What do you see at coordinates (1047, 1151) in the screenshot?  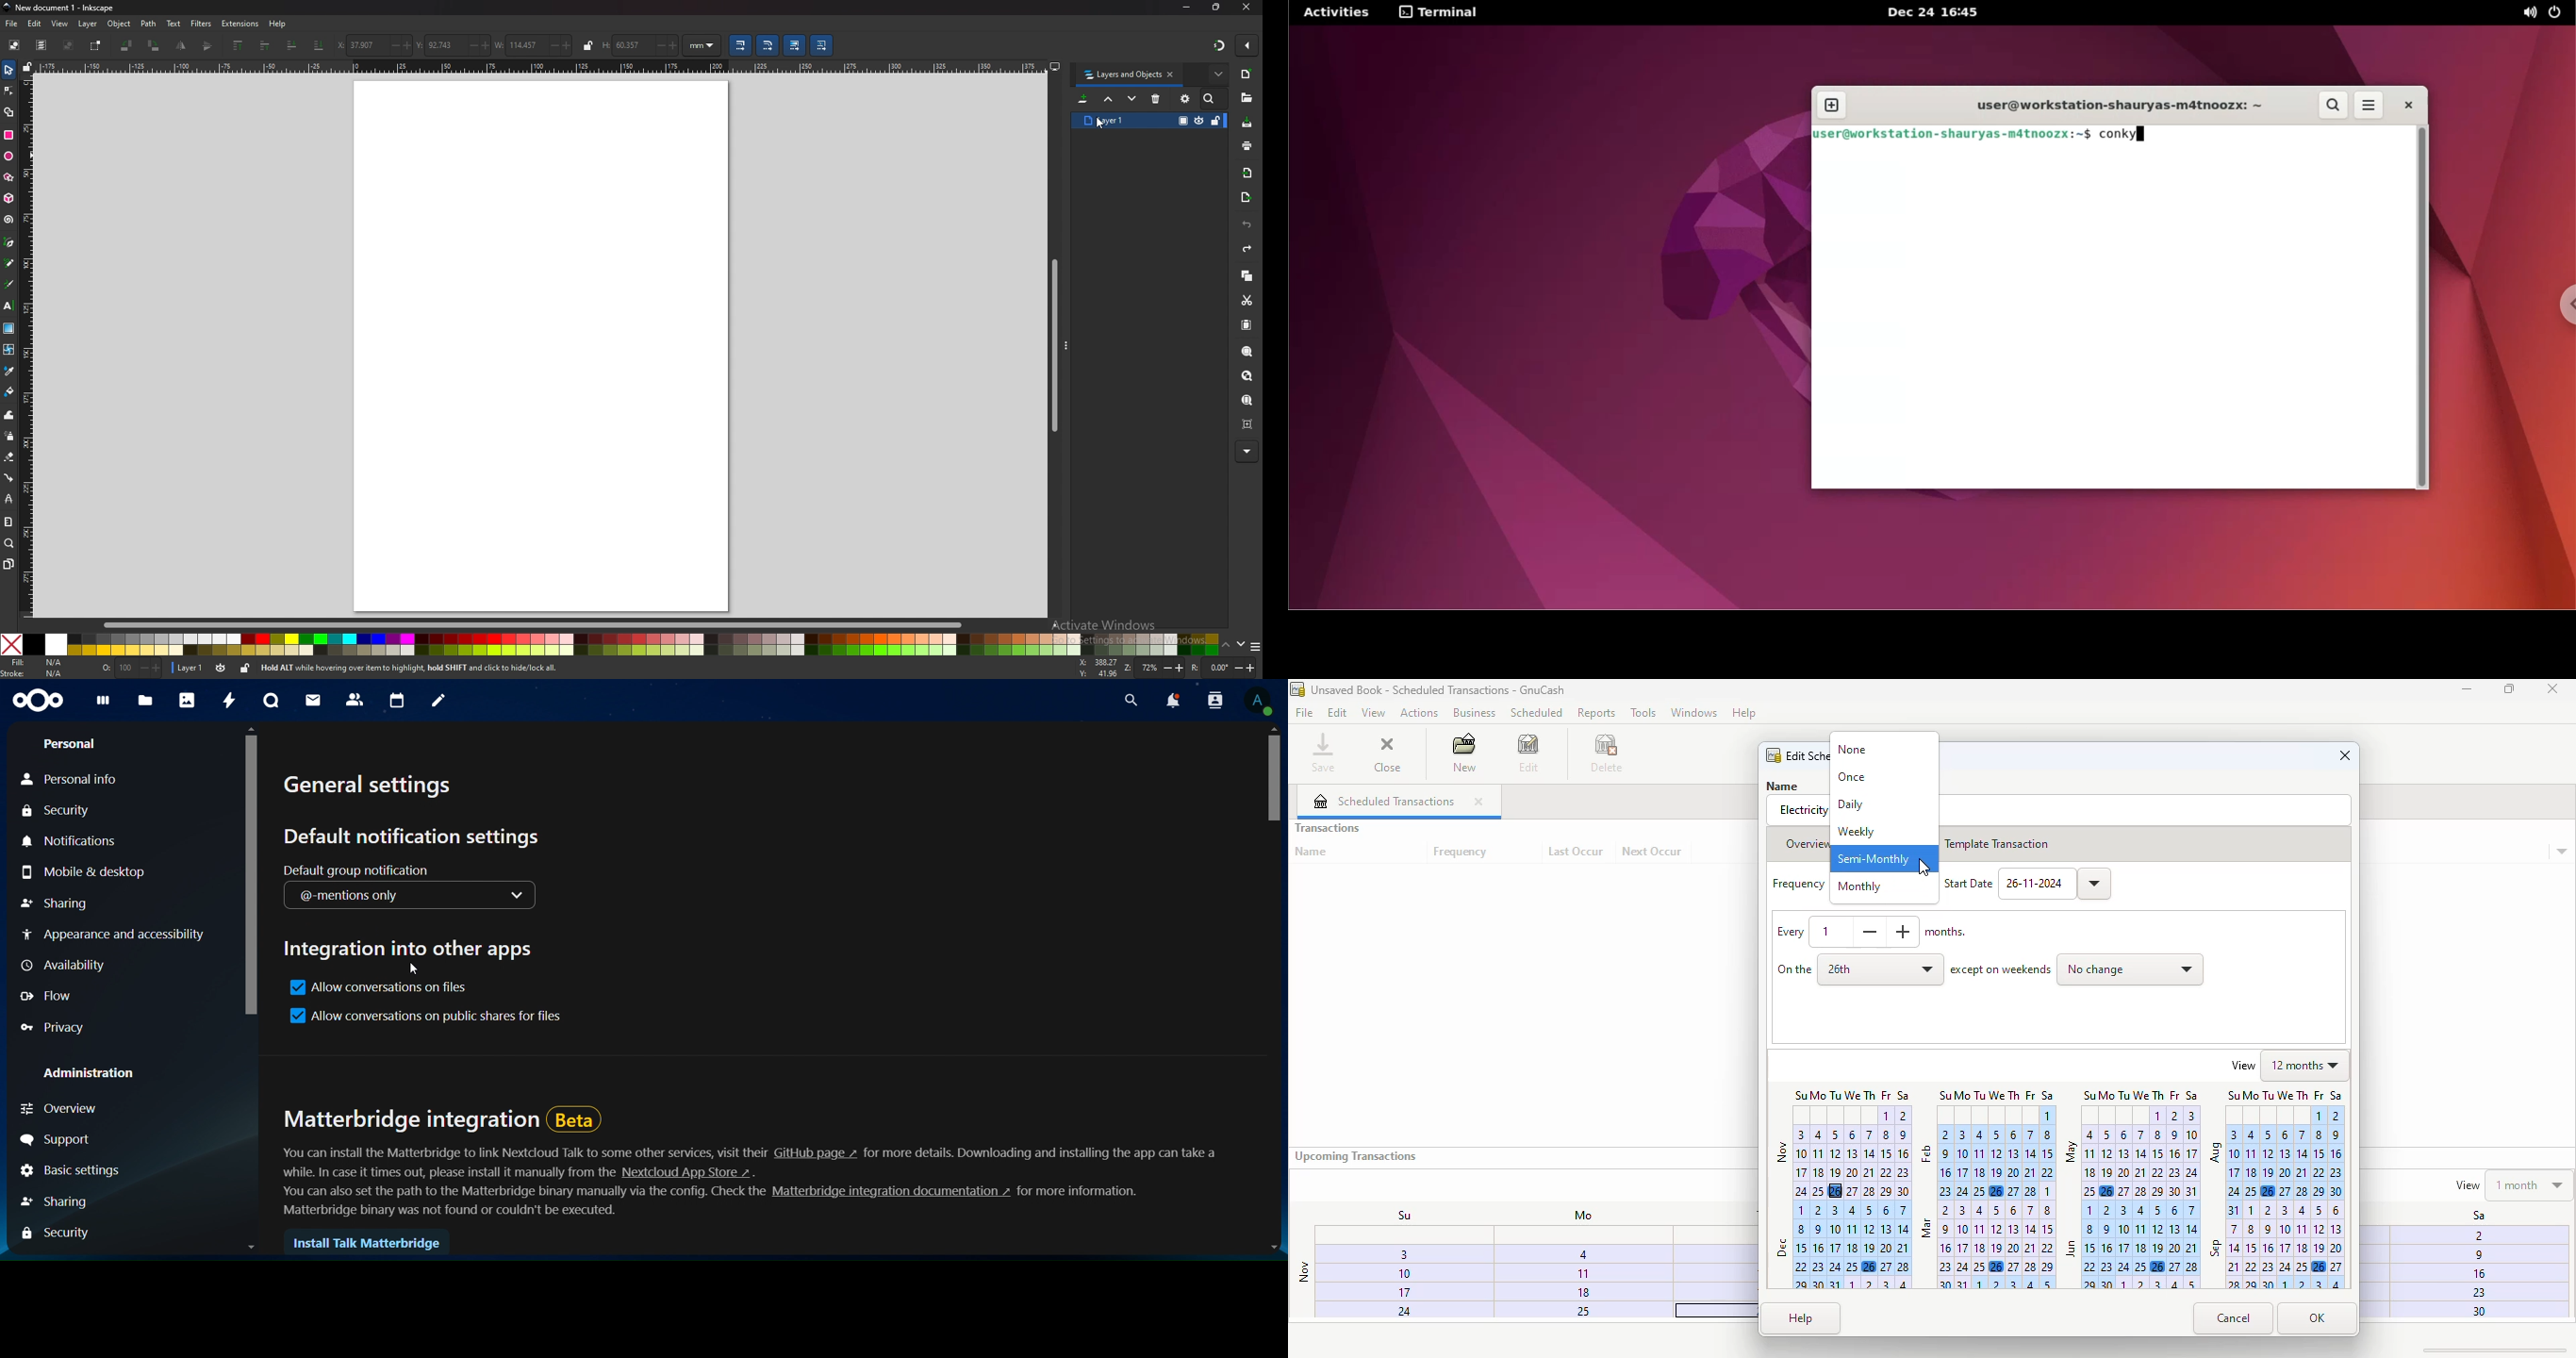 I see `text` at bounding box center [1047, 1151].